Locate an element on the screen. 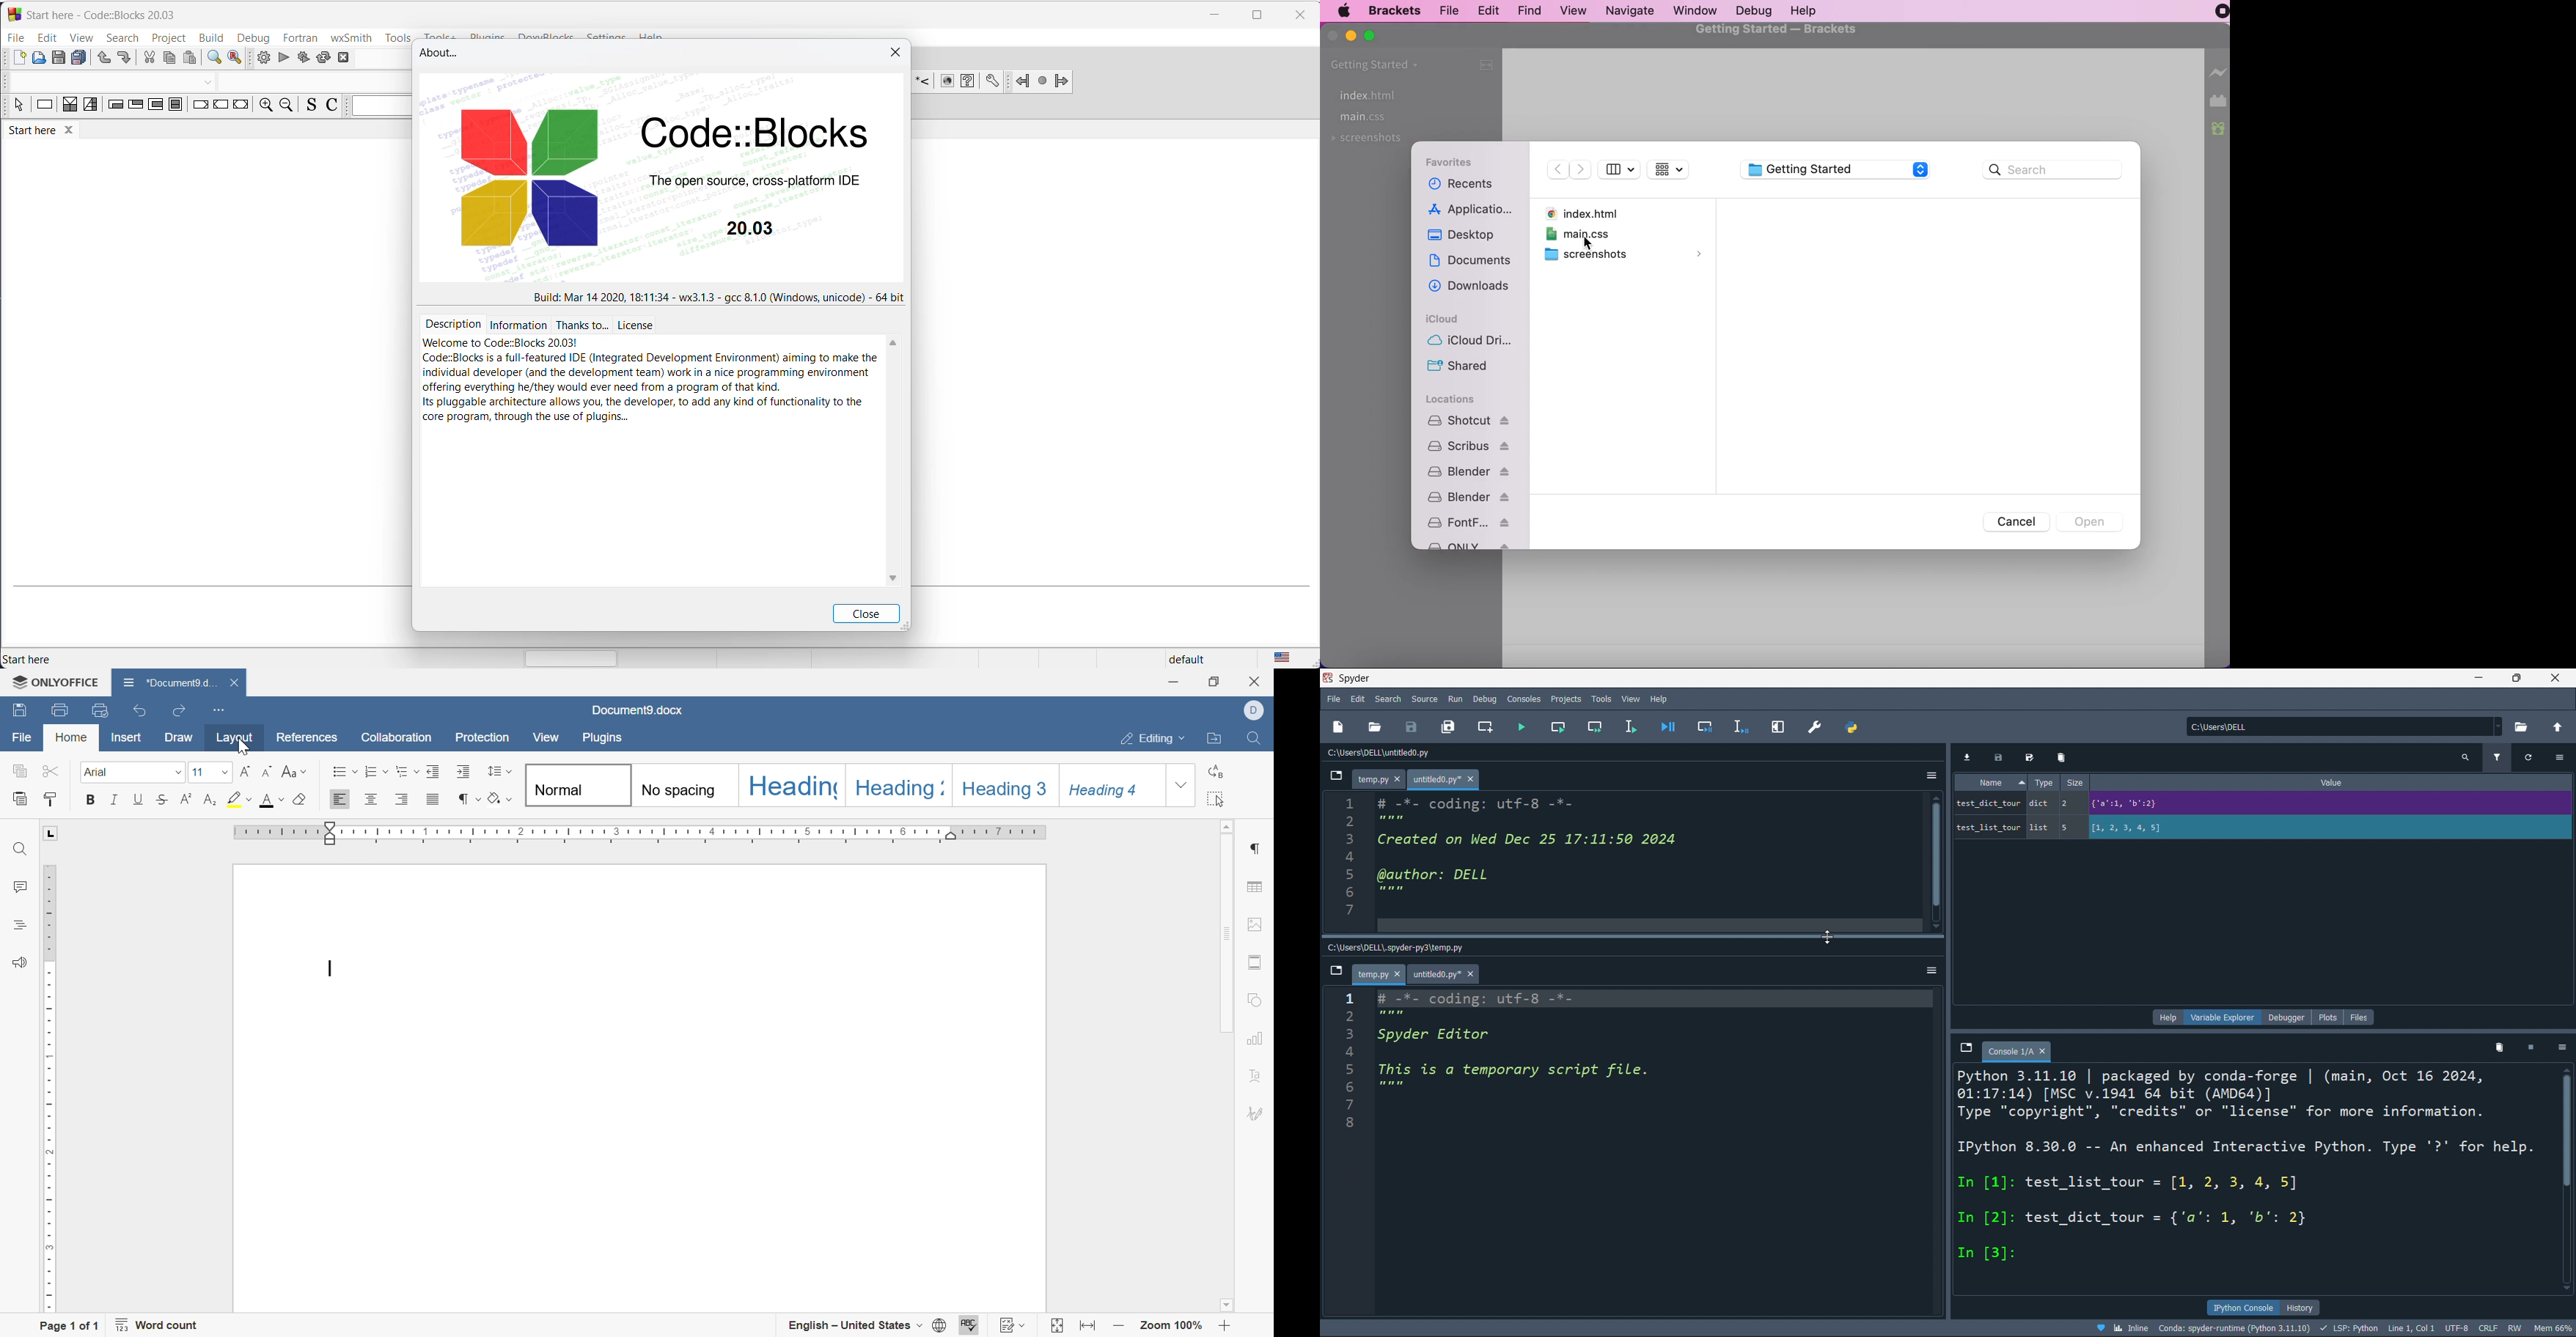 This screenshot has height=1344, width=2576. open directory is located at coordinates (2561, 727).